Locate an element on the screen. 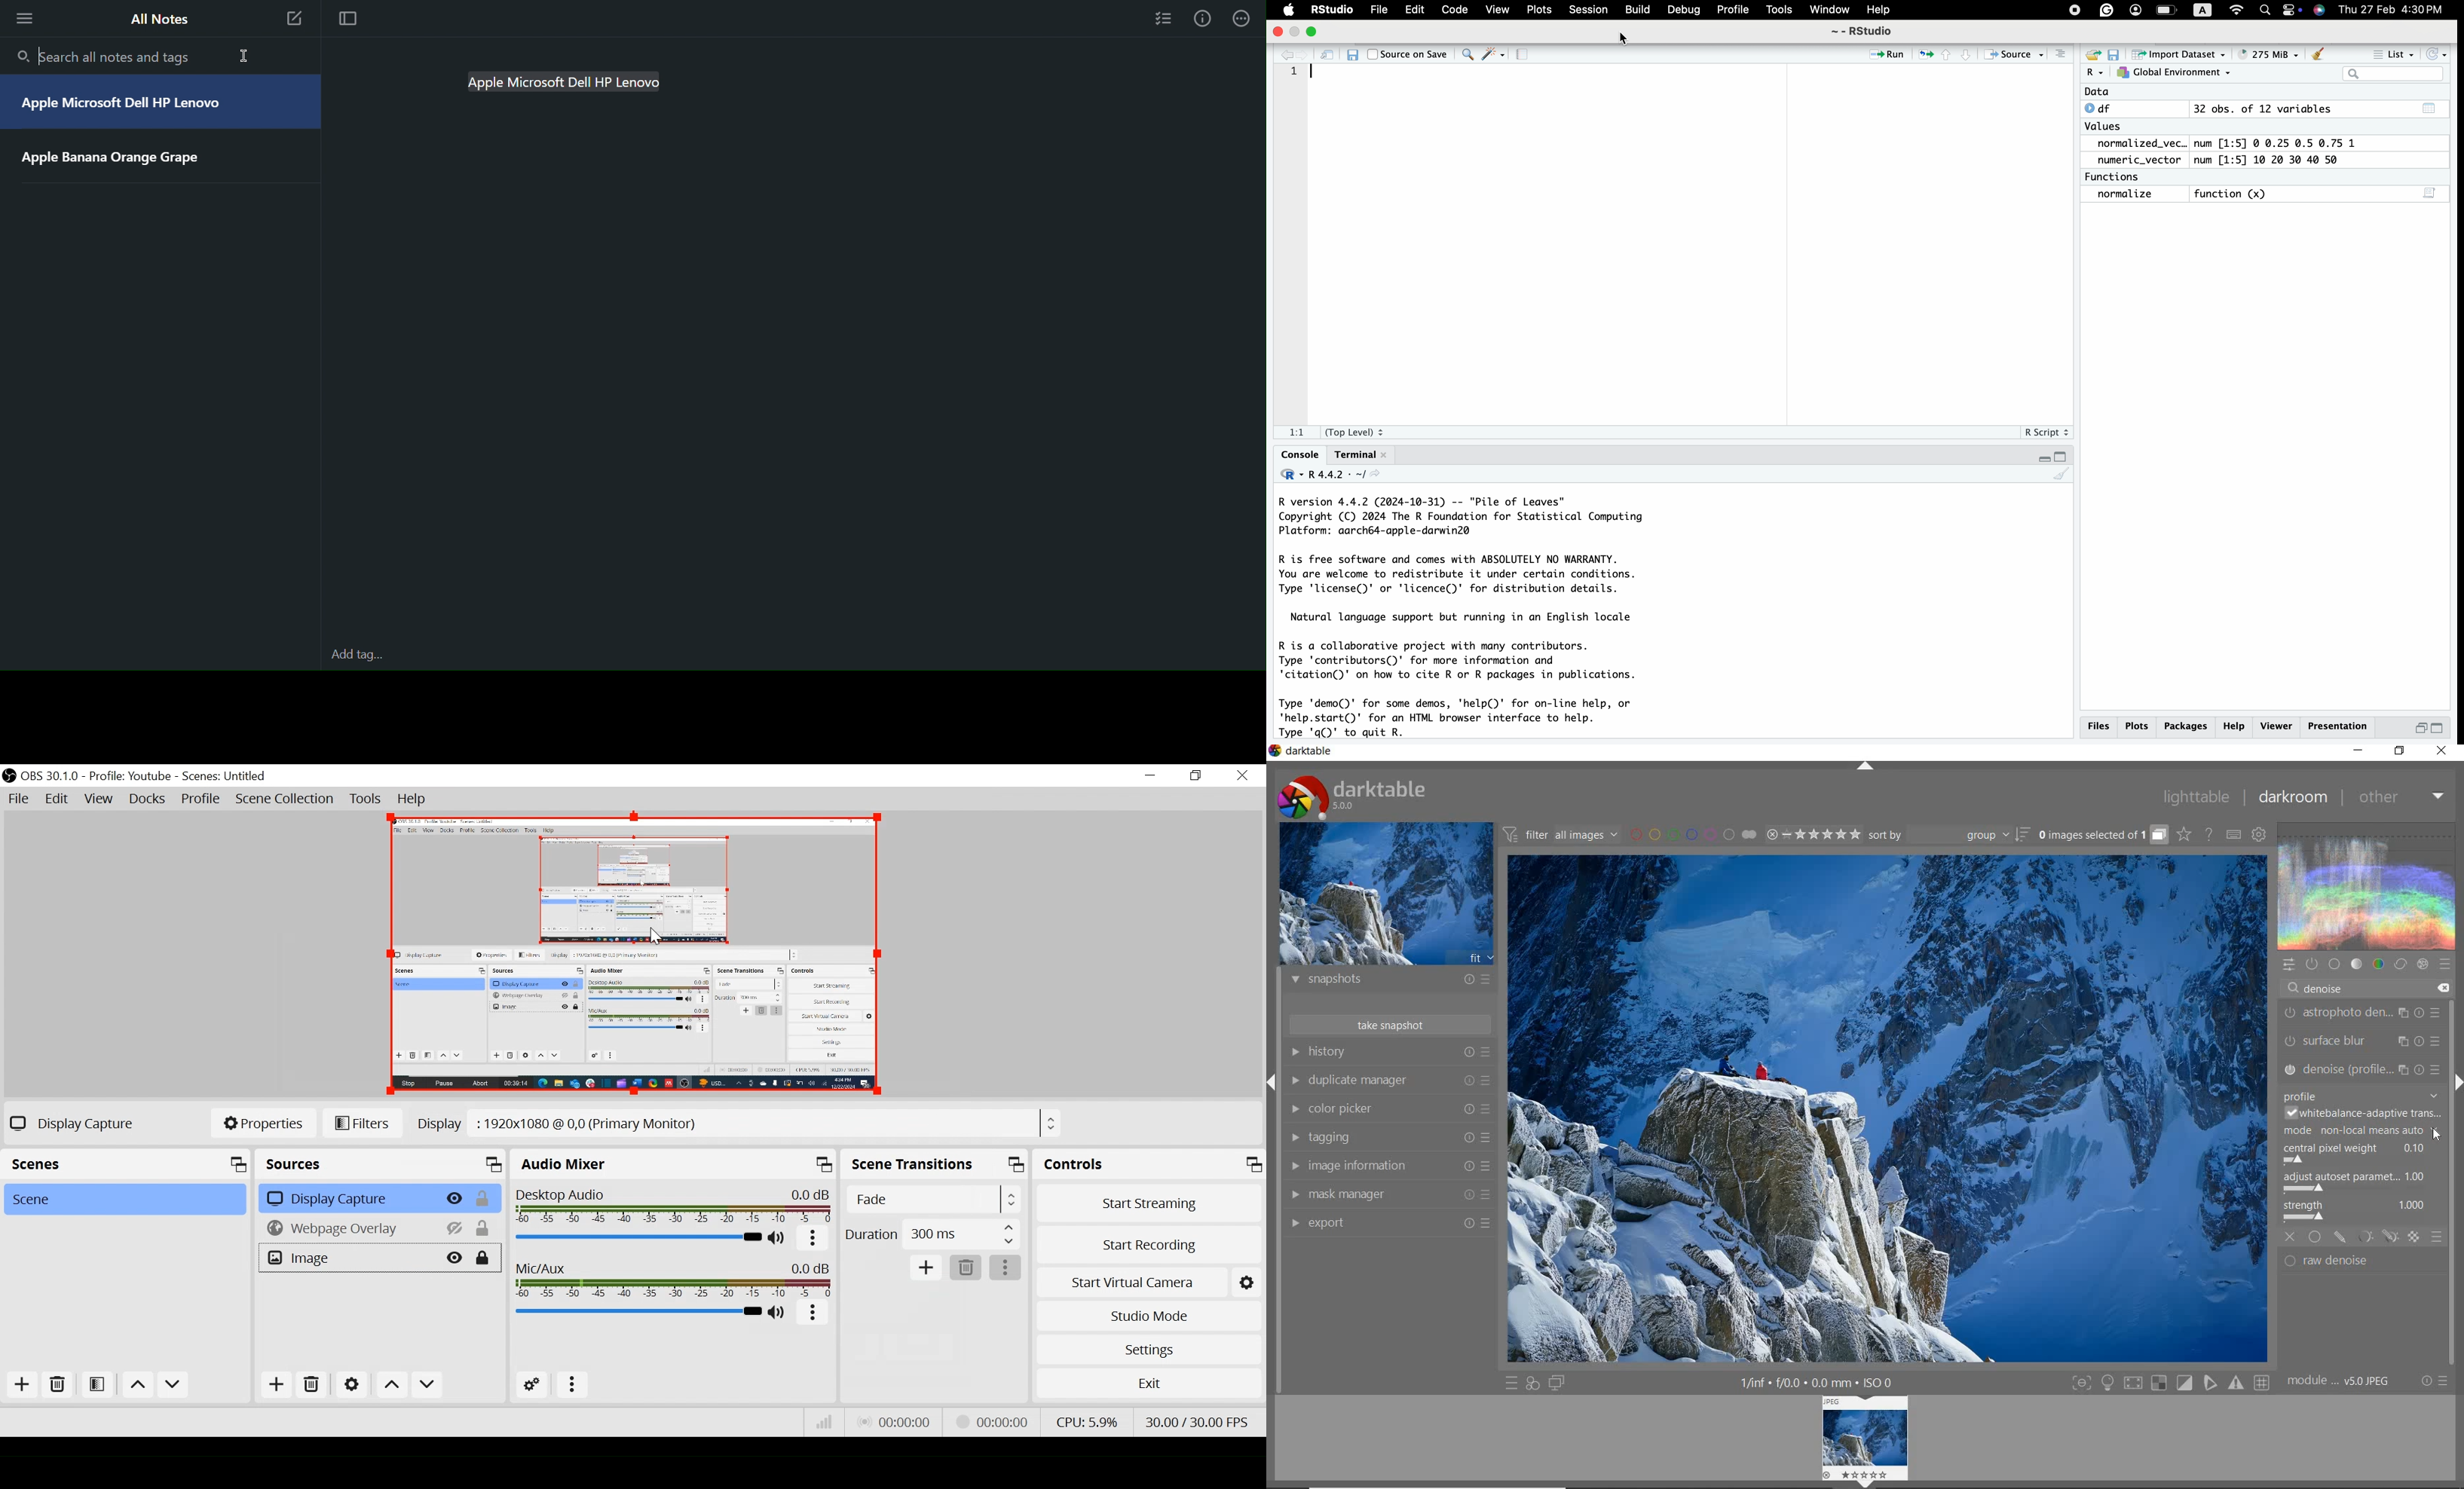 This screenshot has height=1512, width=2464. help is located at coordinates (2236, 728).